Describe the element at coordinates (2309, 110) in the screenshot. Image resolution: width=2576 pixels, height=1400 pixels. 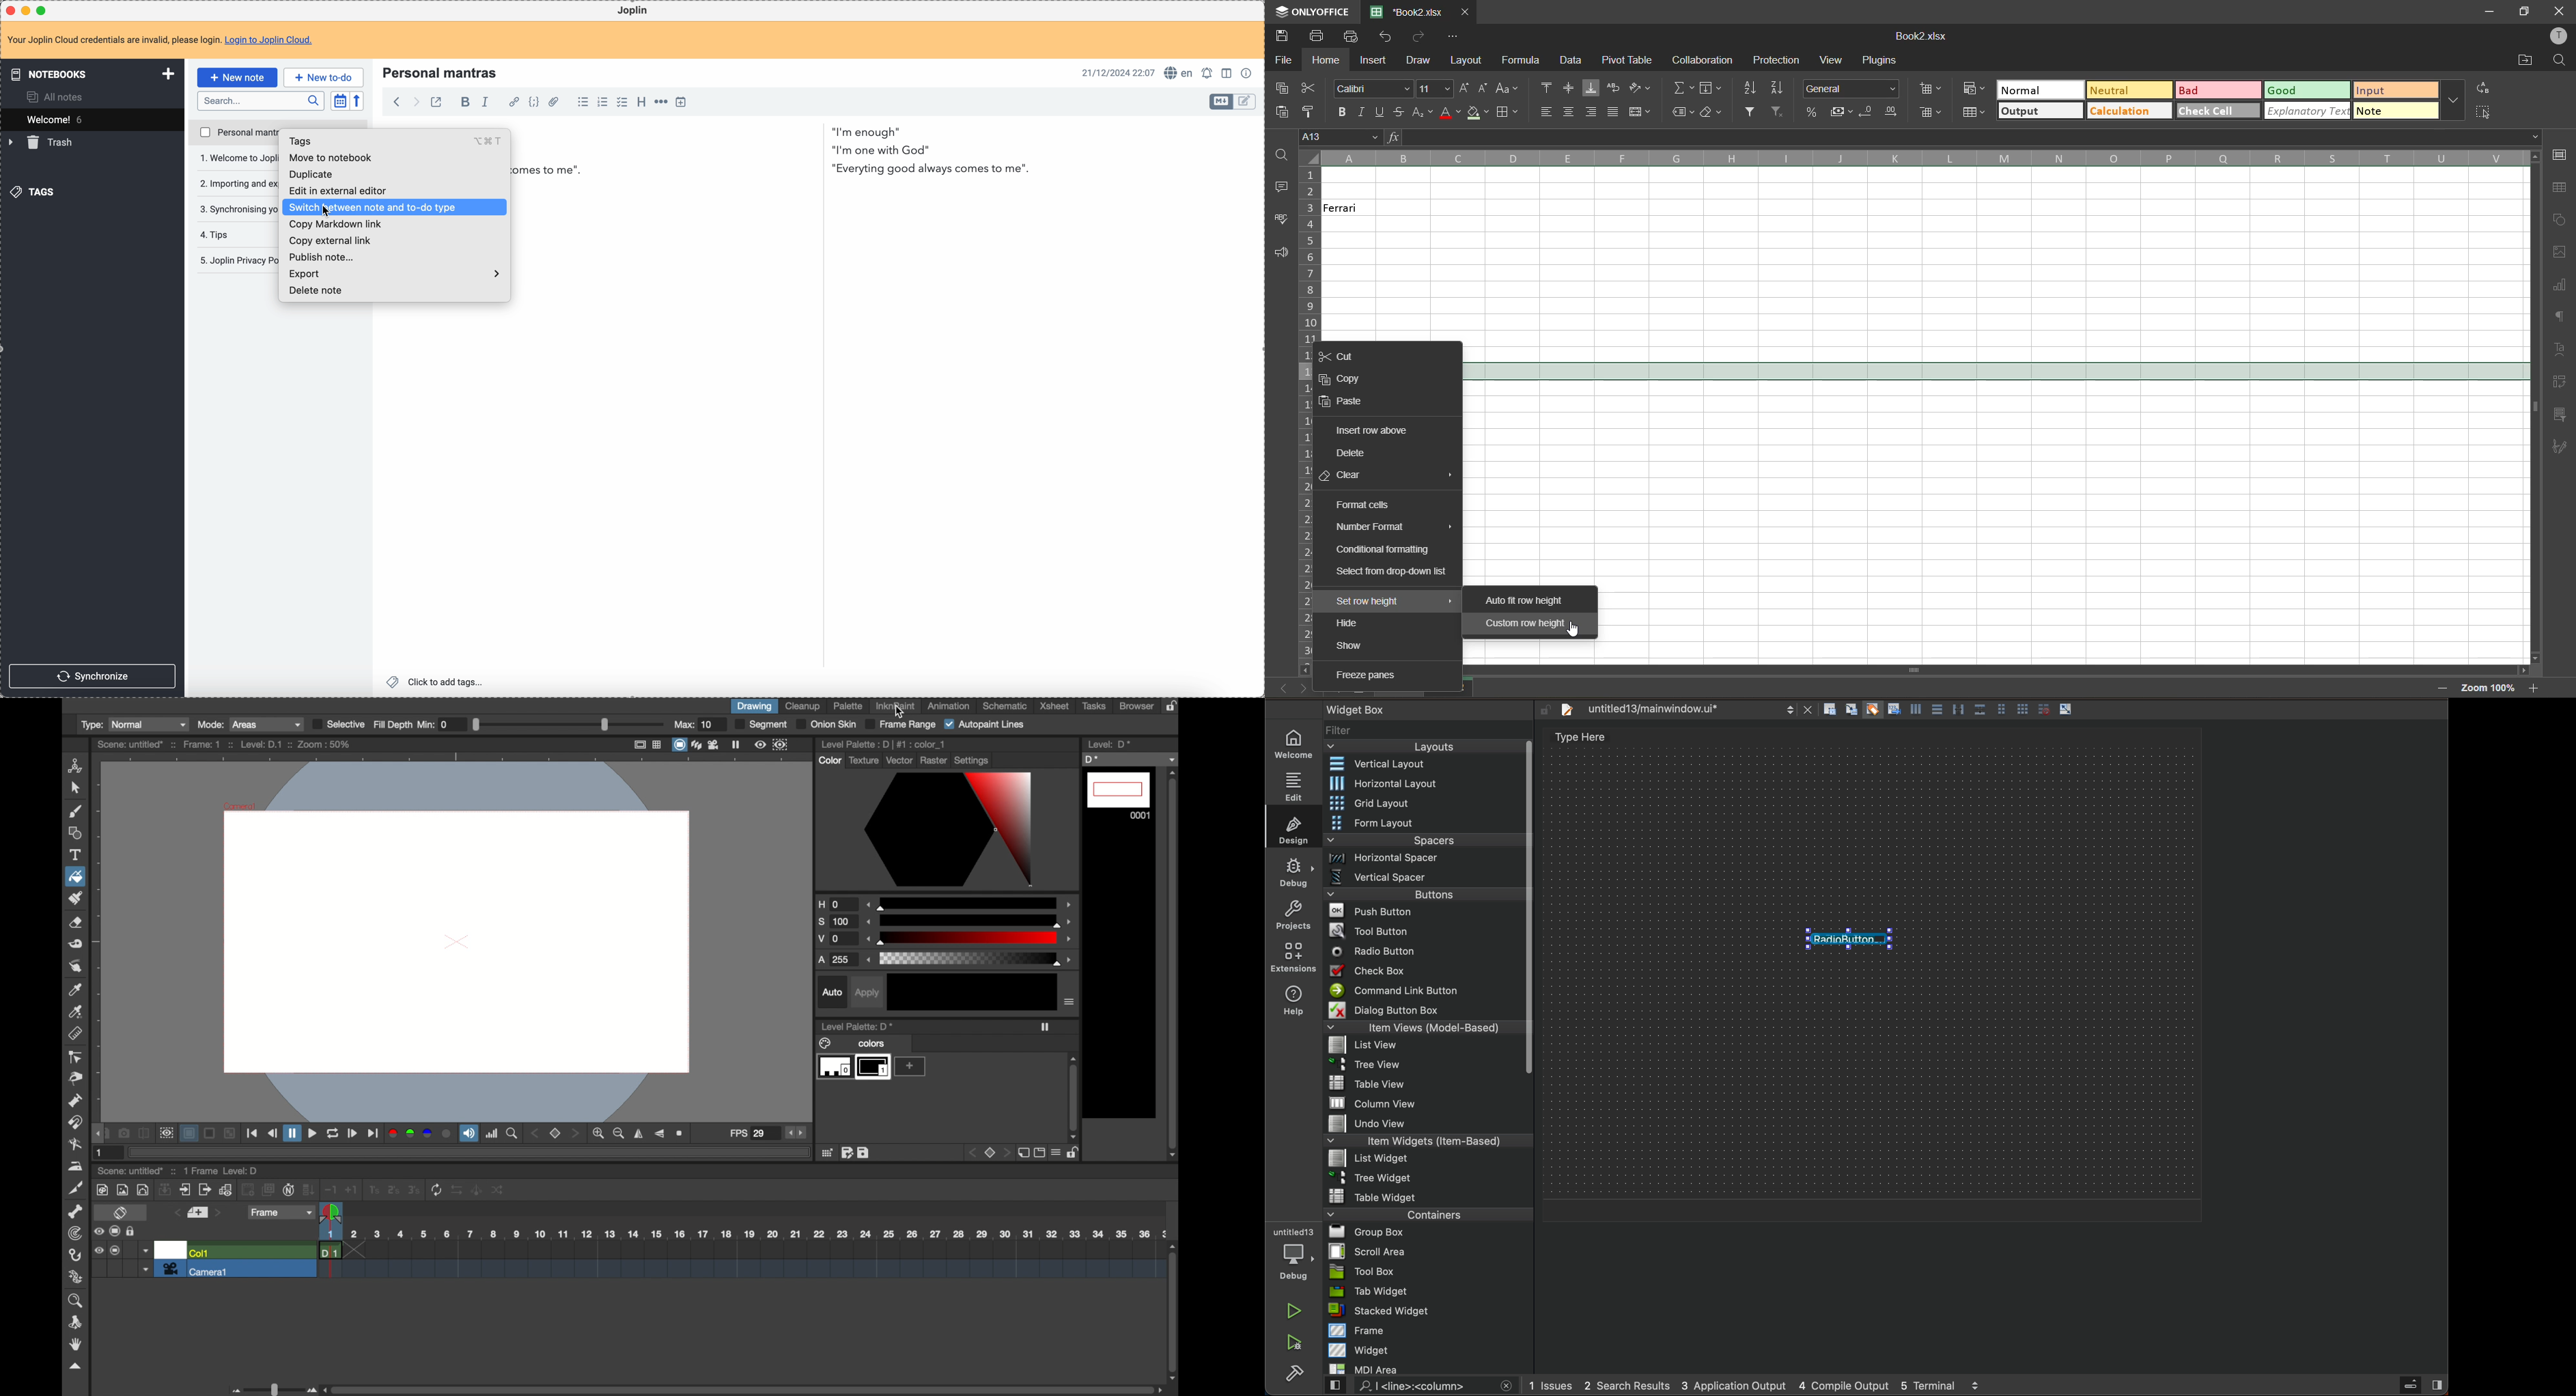
I see `explanatory text` at that location.